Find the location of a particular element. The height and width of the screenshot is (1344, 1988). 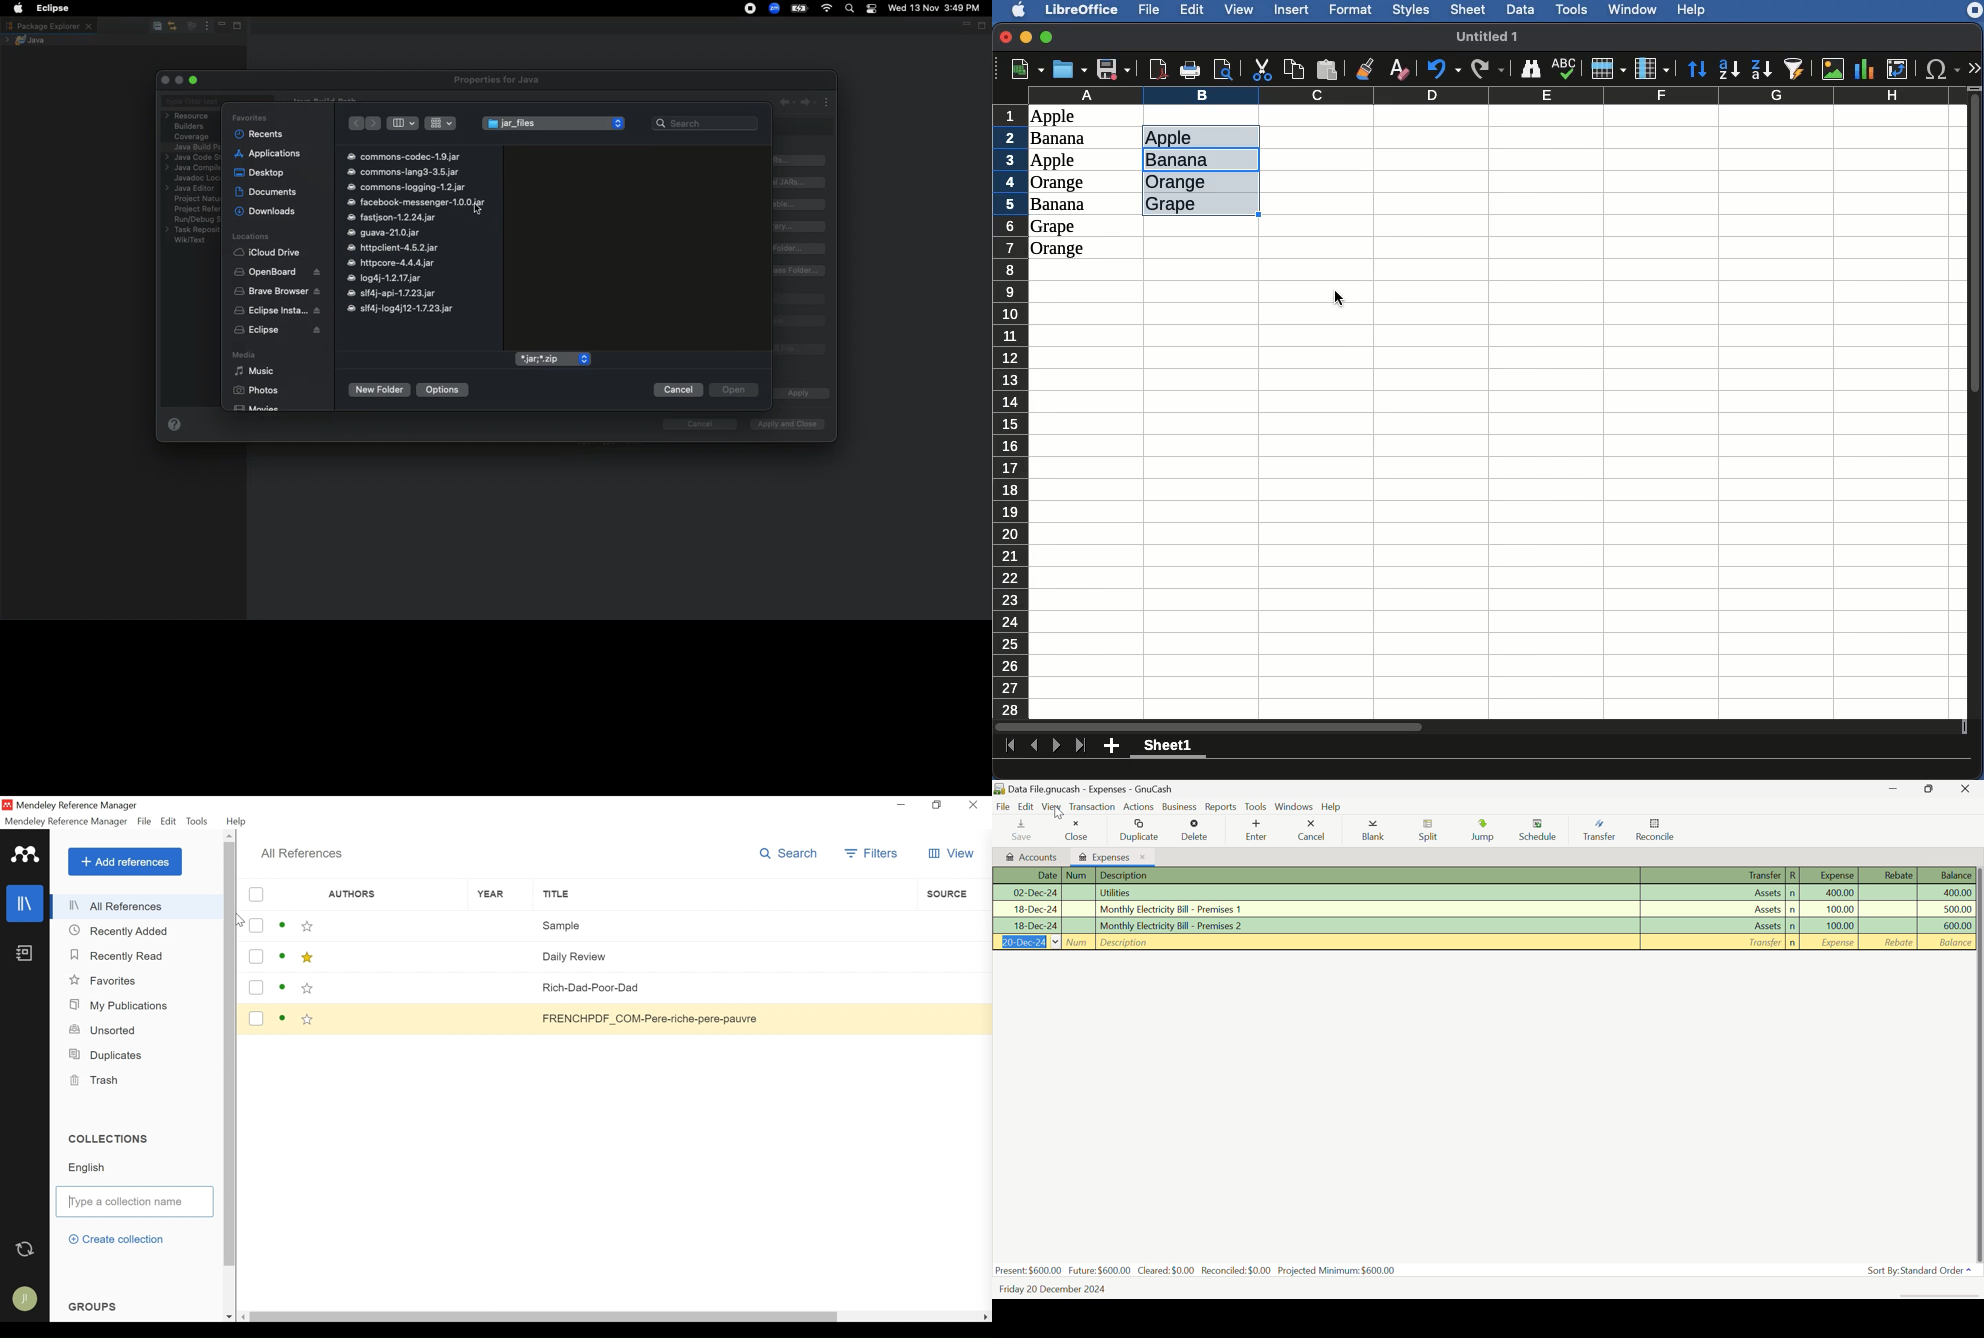

Column is located at coordinates (1652, 69).